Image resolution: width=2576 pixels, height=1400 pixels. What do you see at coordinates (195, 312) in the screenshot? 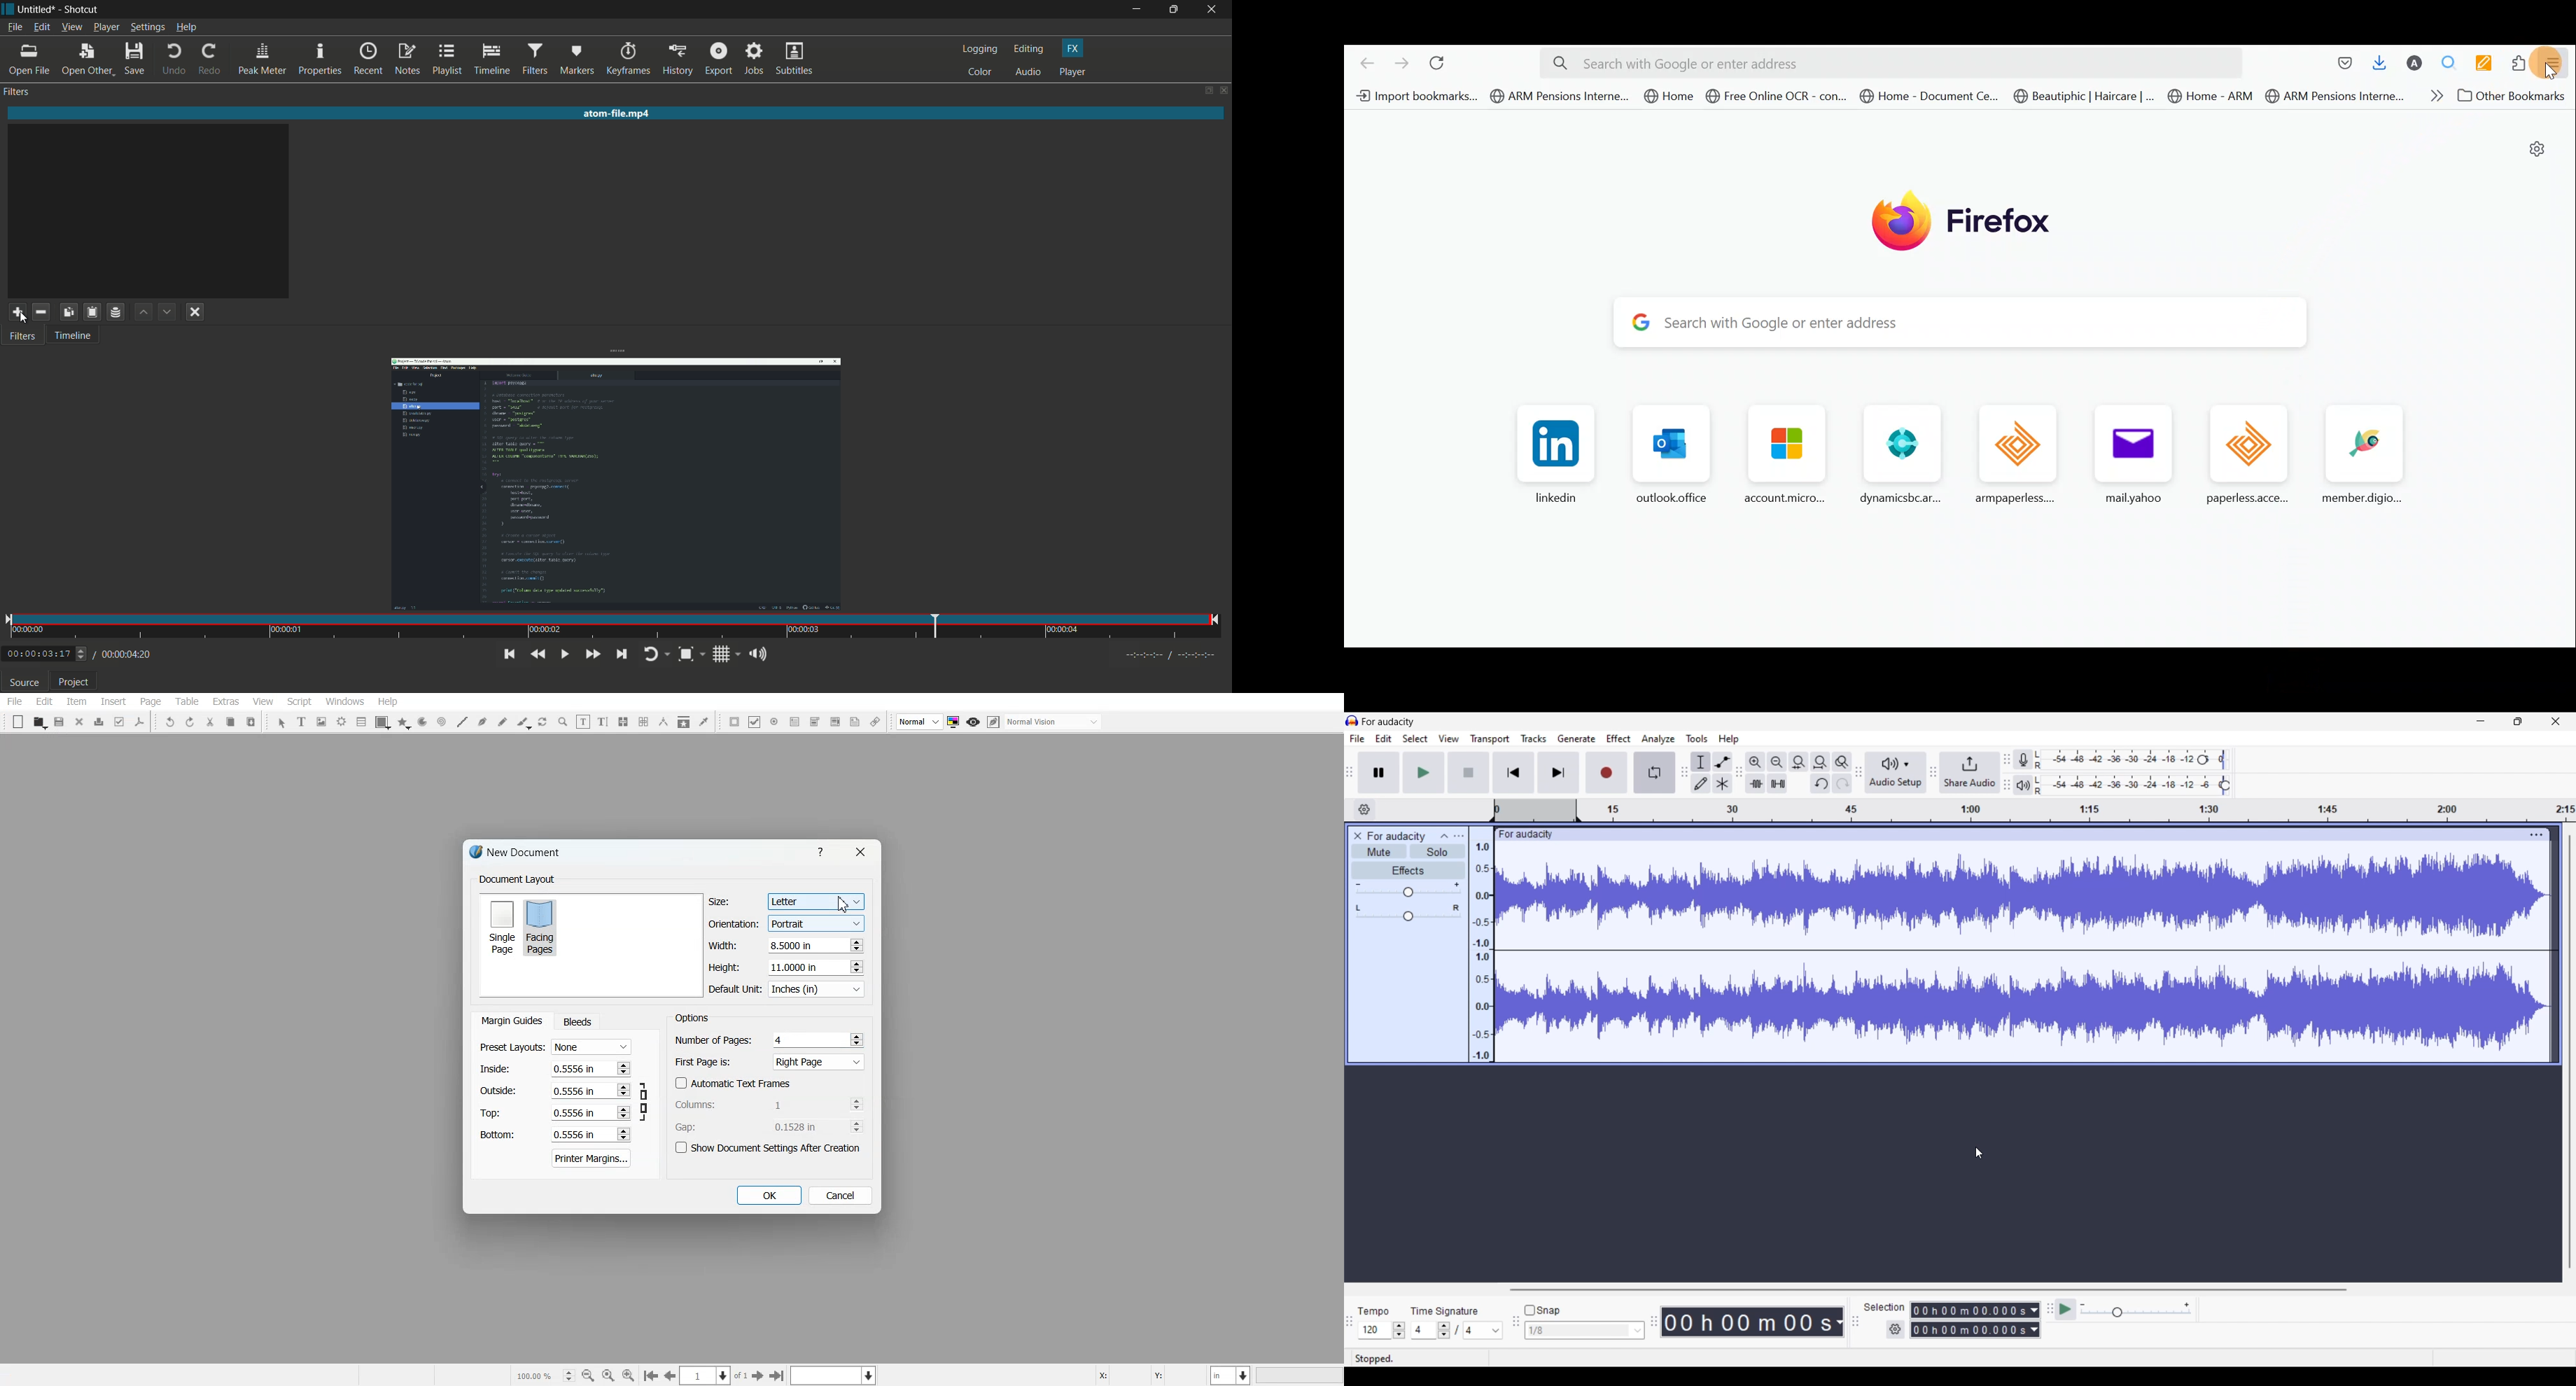
I see `deselect filter` at bounding box center [195, 312].